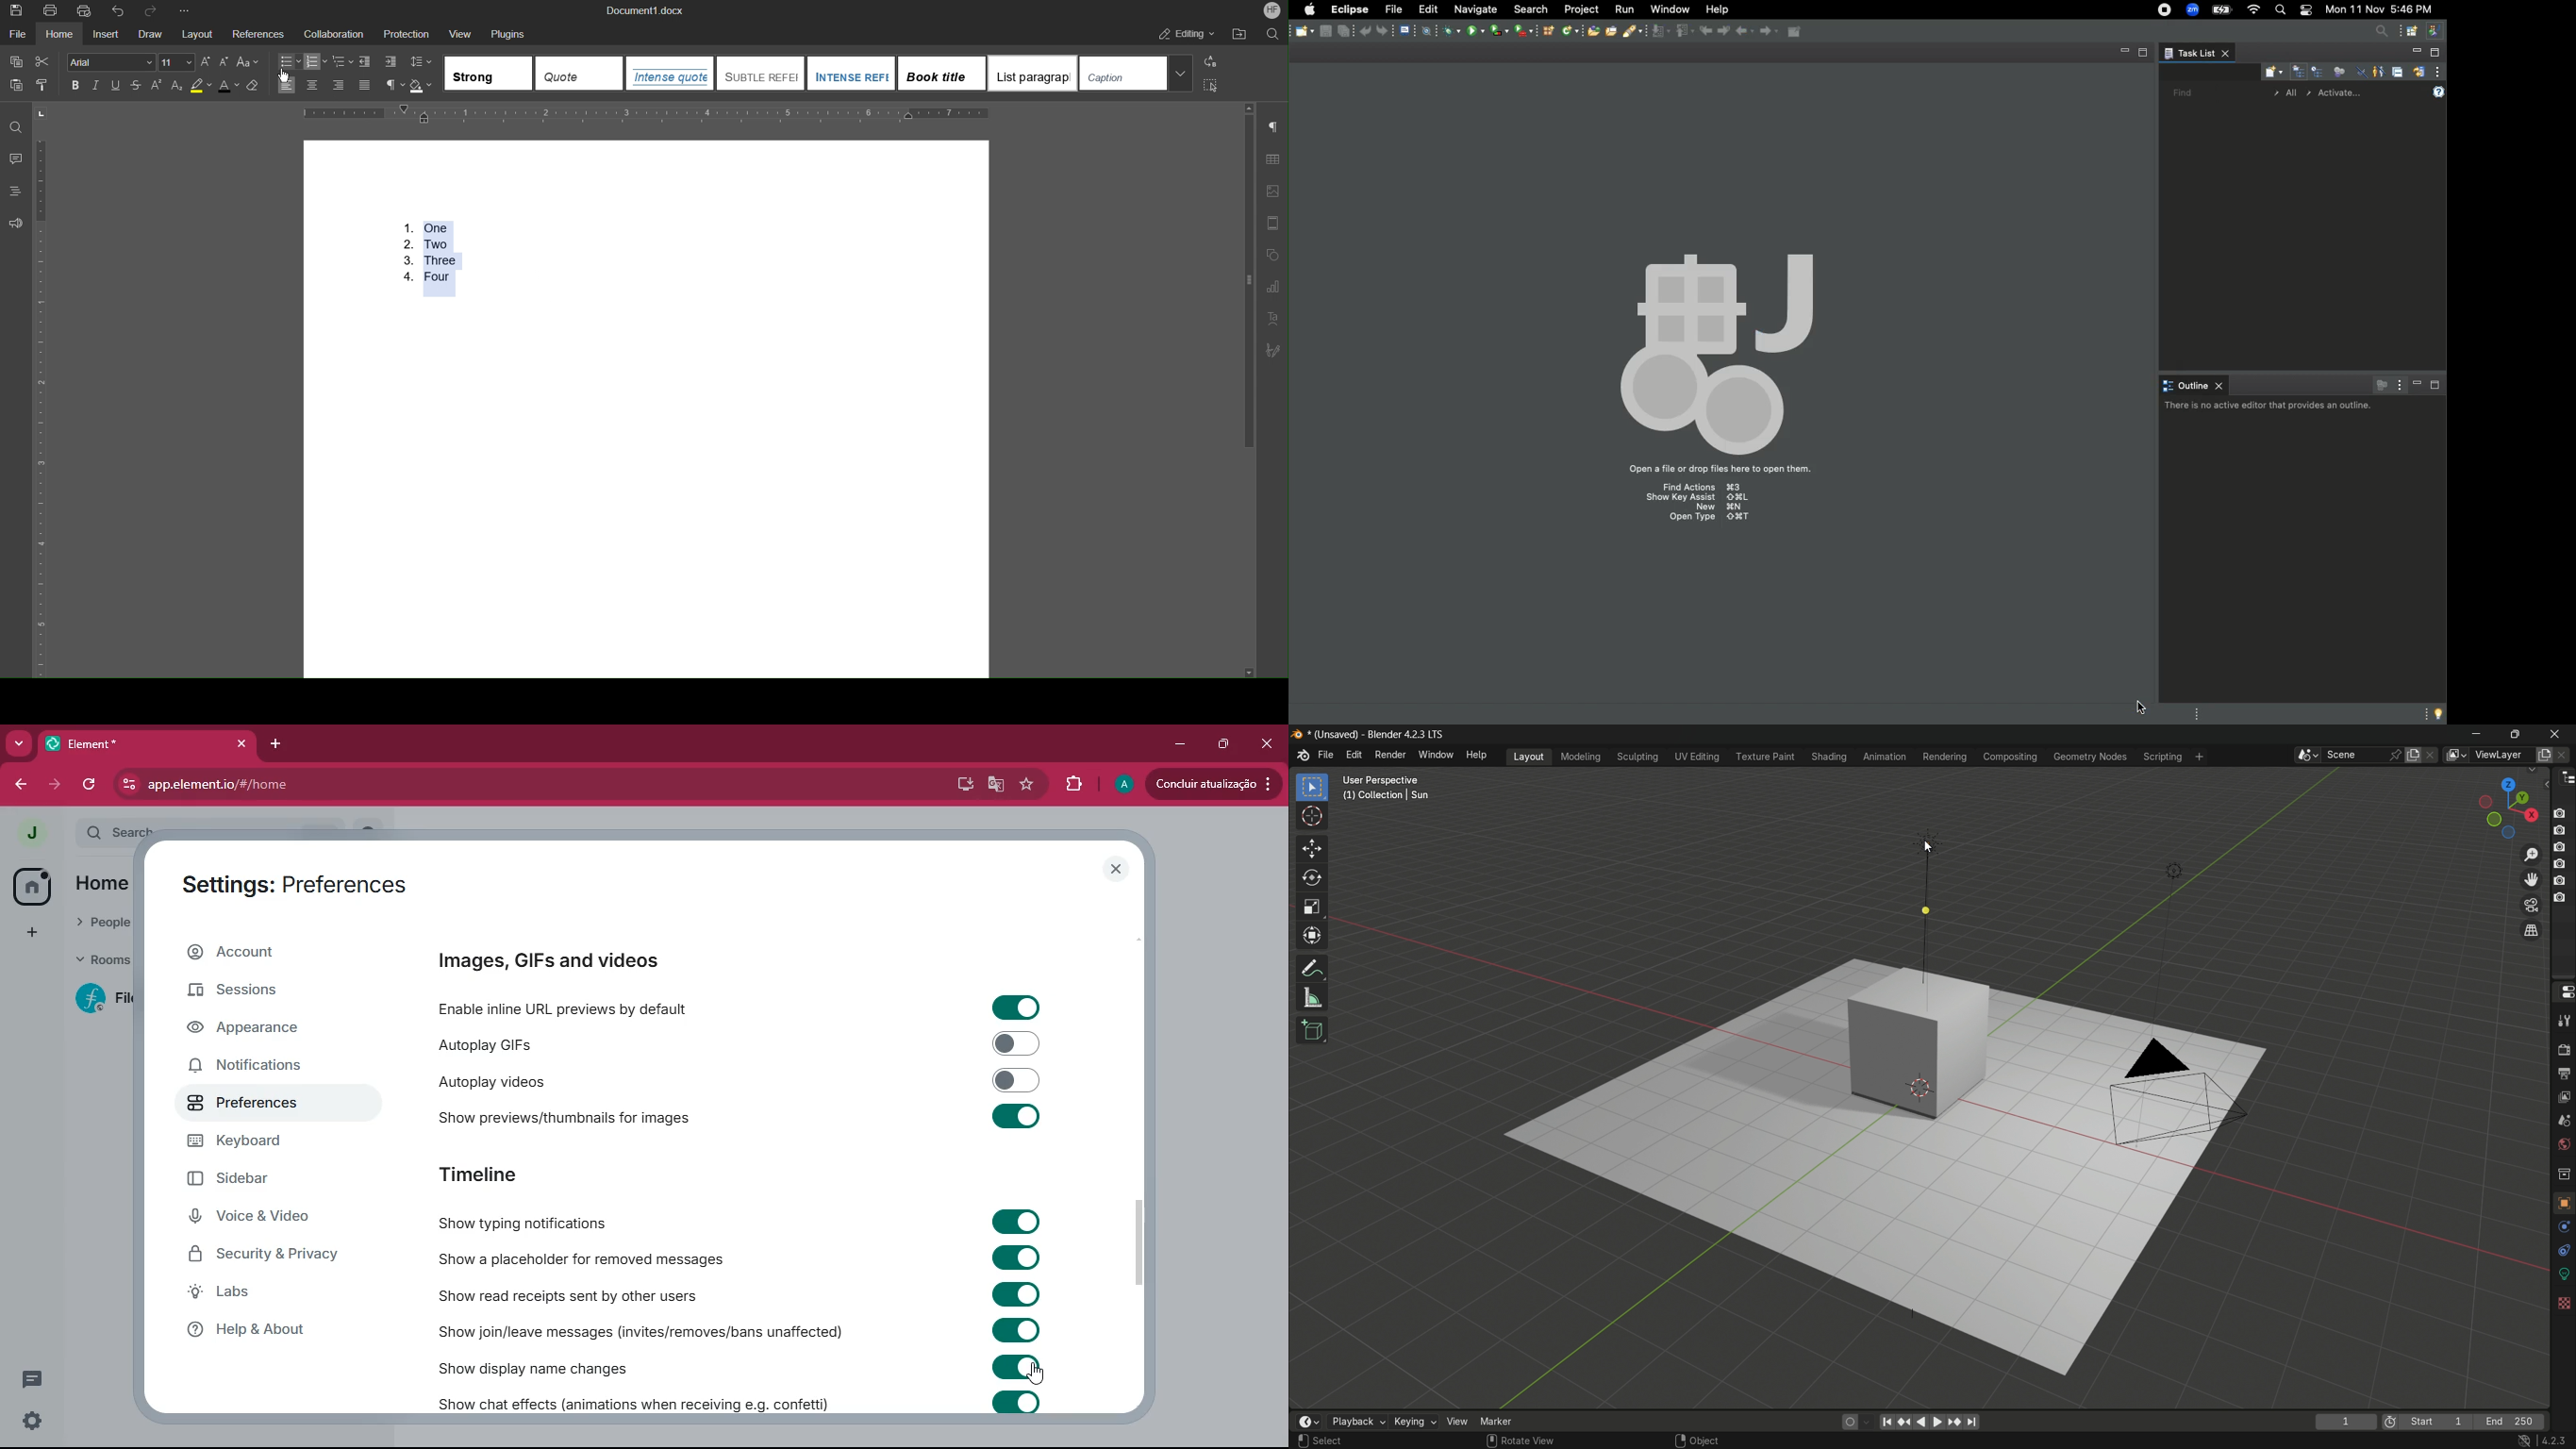  Describe the element at coordinates (247, 62) in the screenshot. I see `Text Case Options` at that location.